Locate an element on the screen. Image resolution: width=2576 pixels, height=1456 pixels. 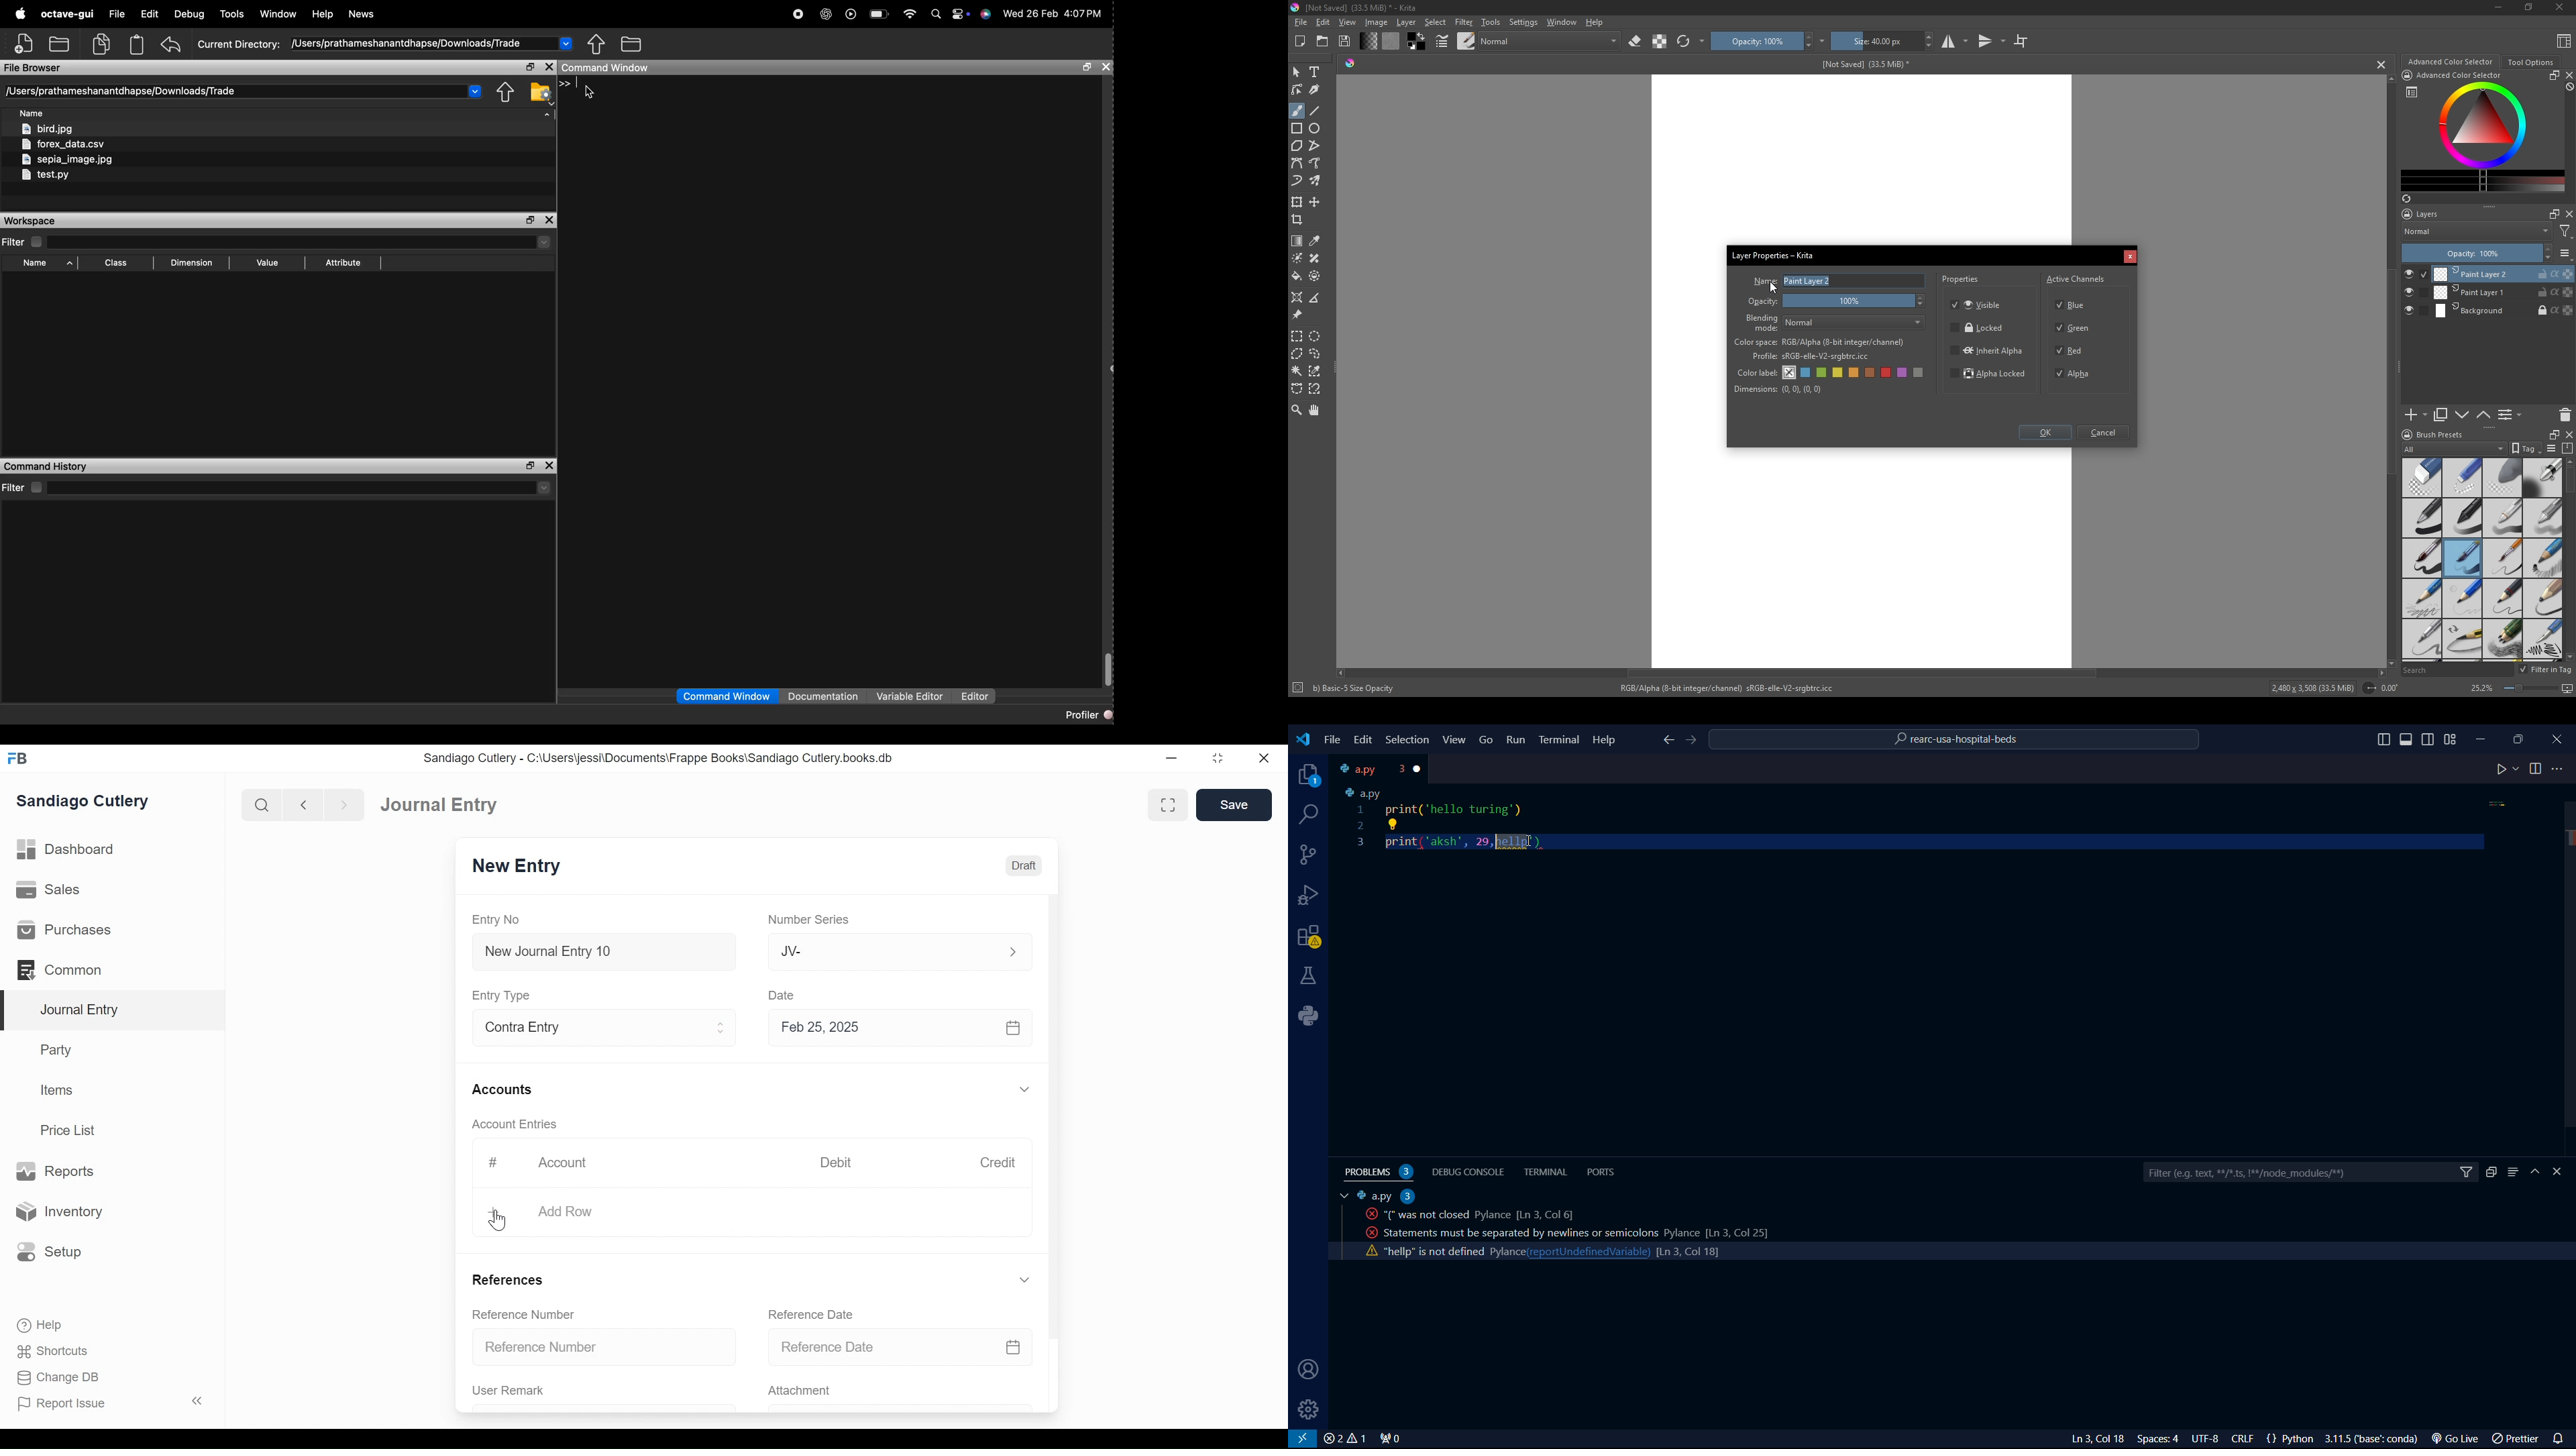
terminal is located at coordinates (1546, 1172).